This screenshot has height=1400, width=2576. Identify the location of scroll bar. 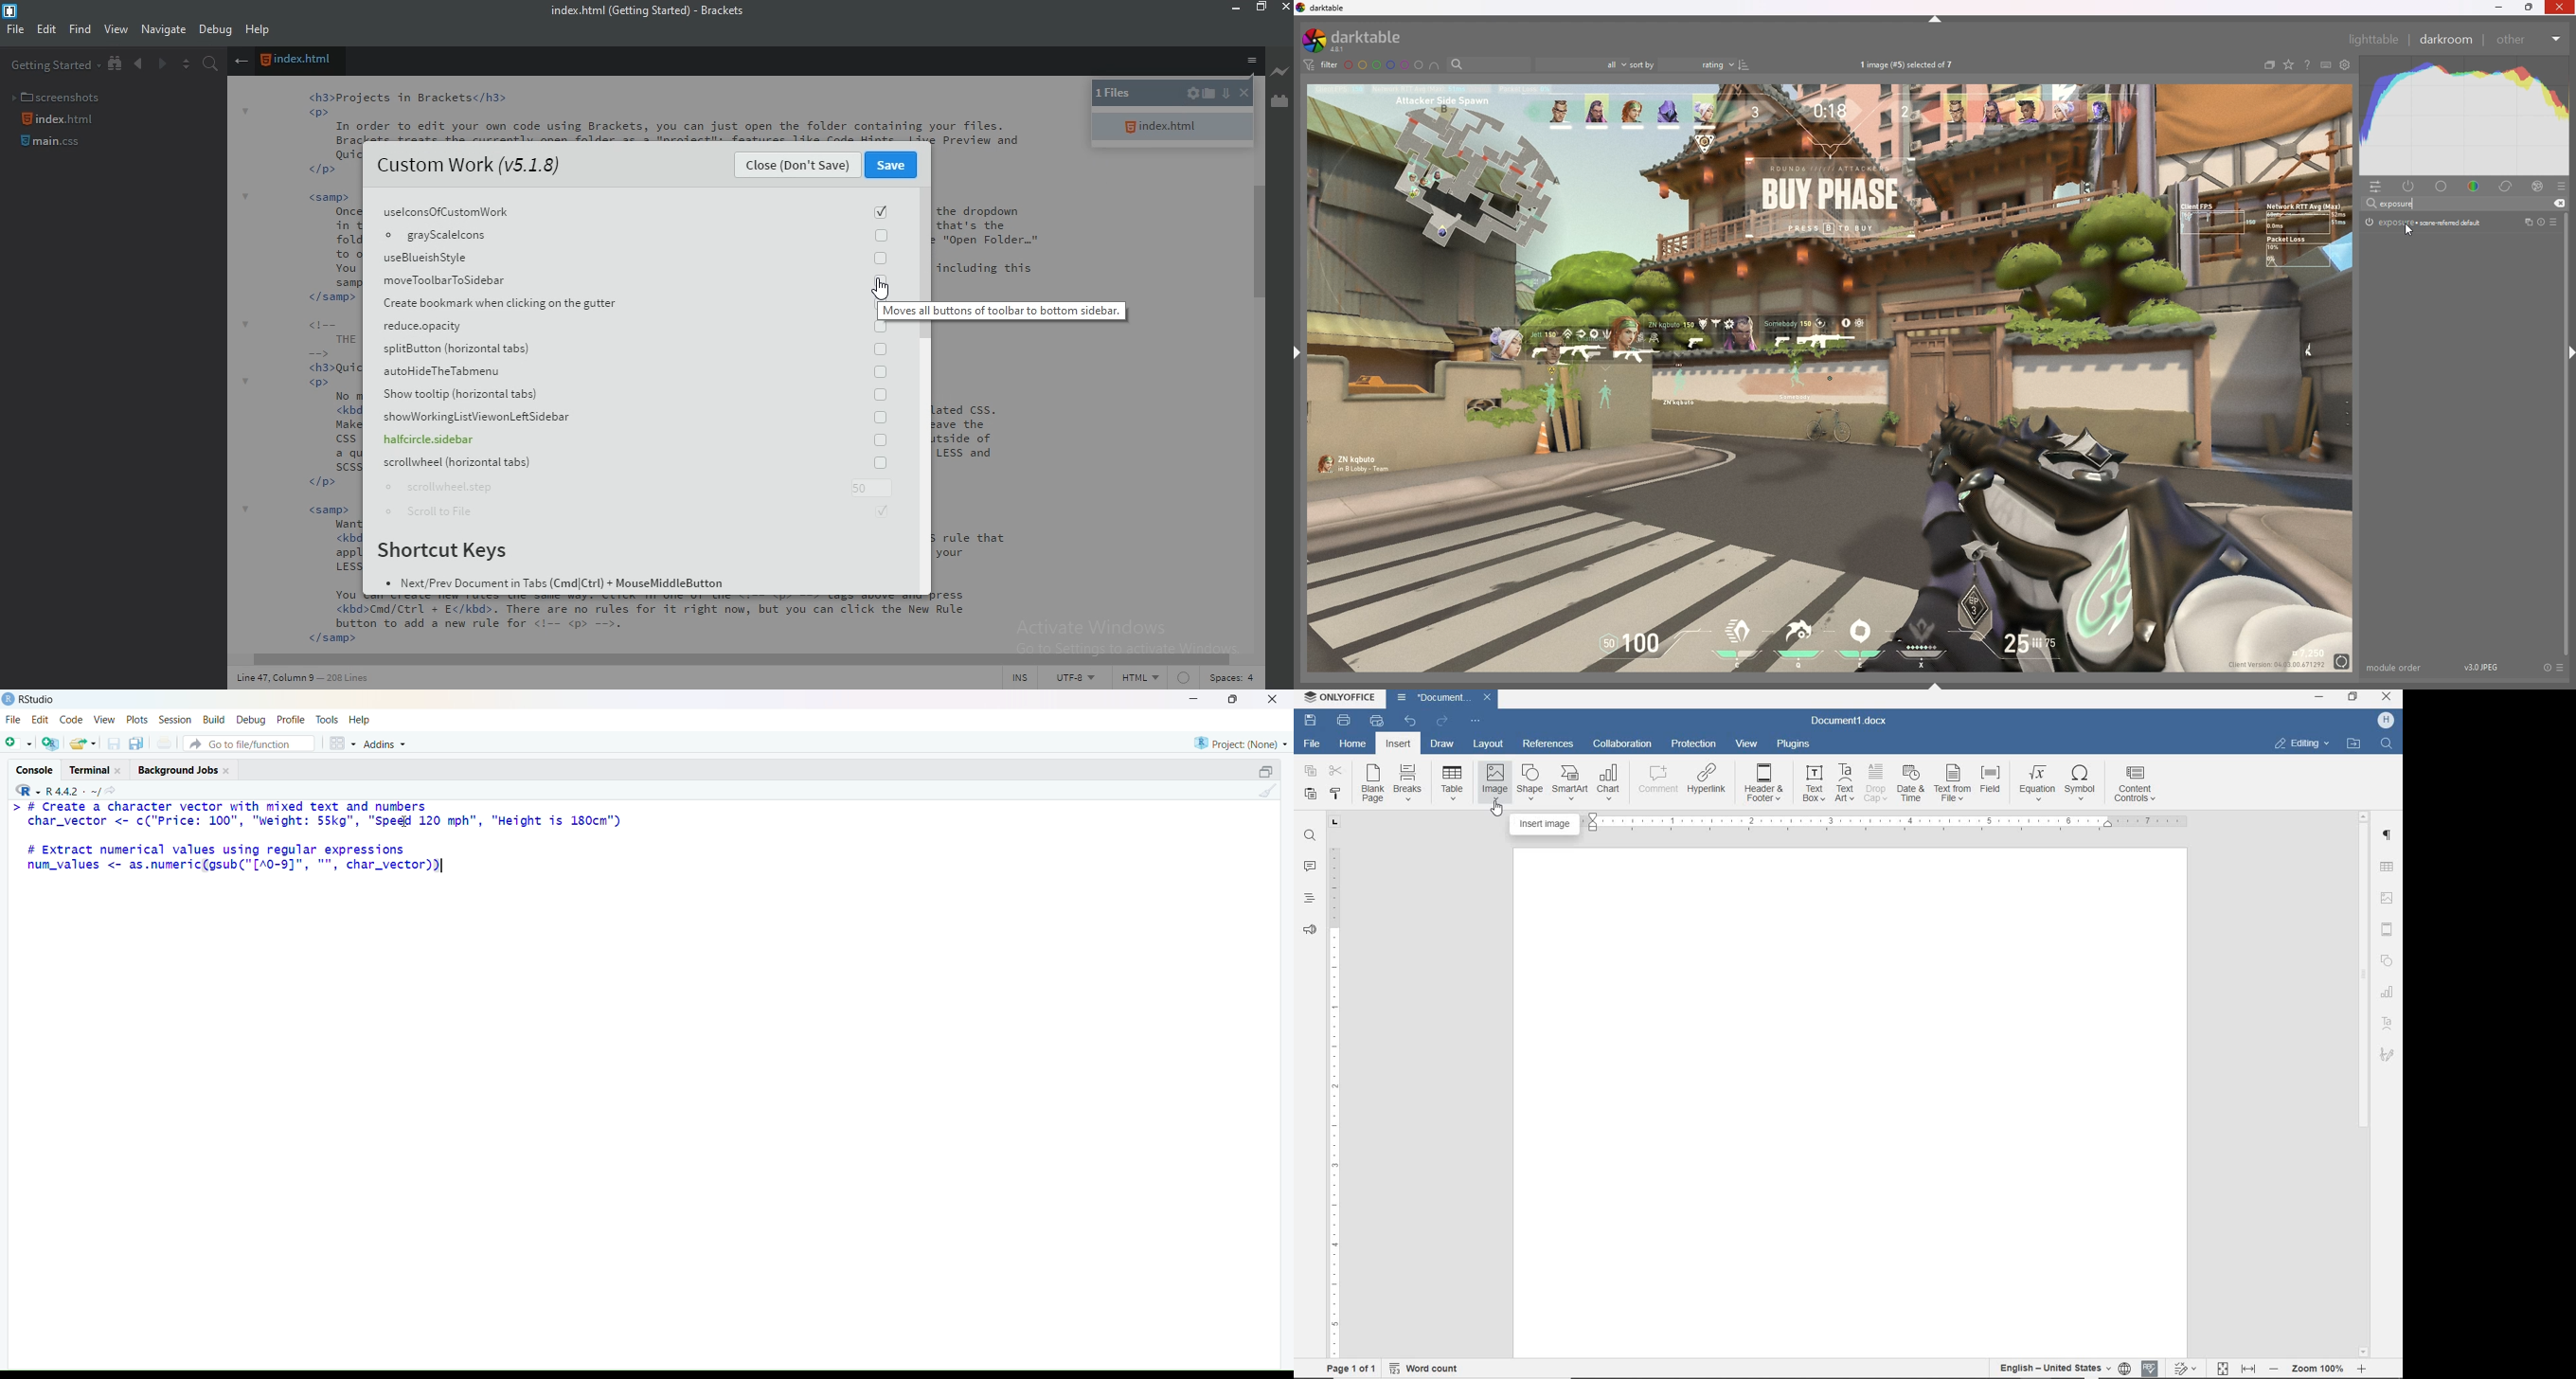
(1261, 242).